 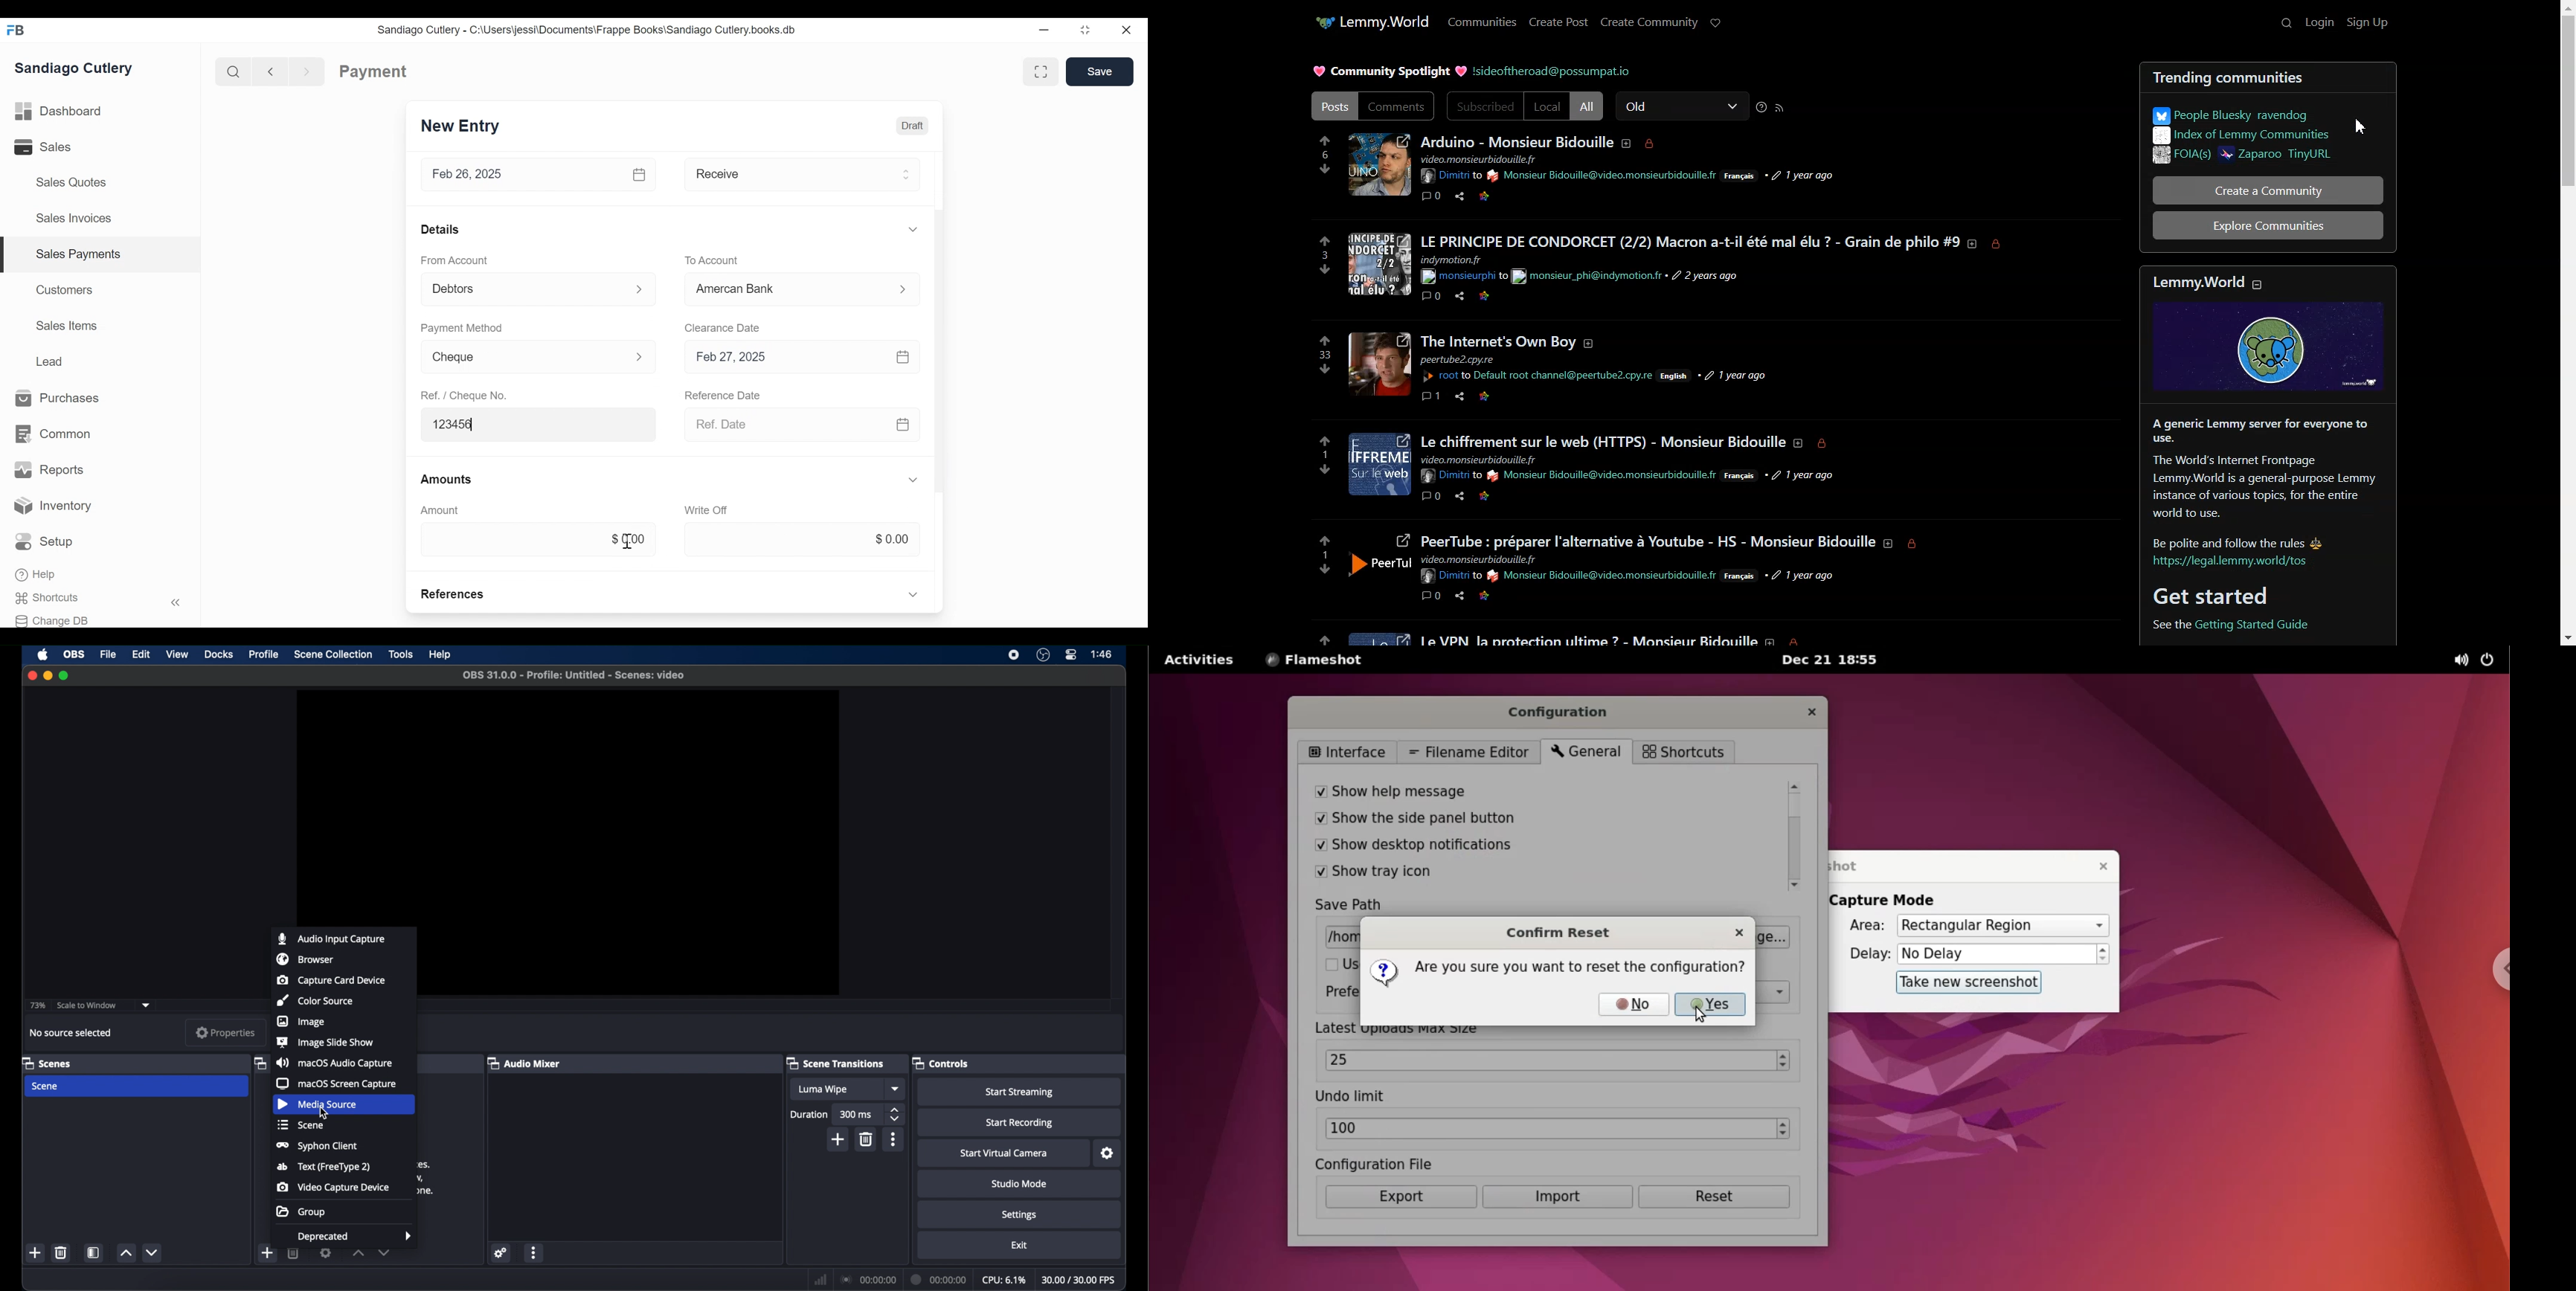 What do you see at coordinates (46, 1064) in the screenshot?
I see `scenes` at bounding box center [46, 1064].